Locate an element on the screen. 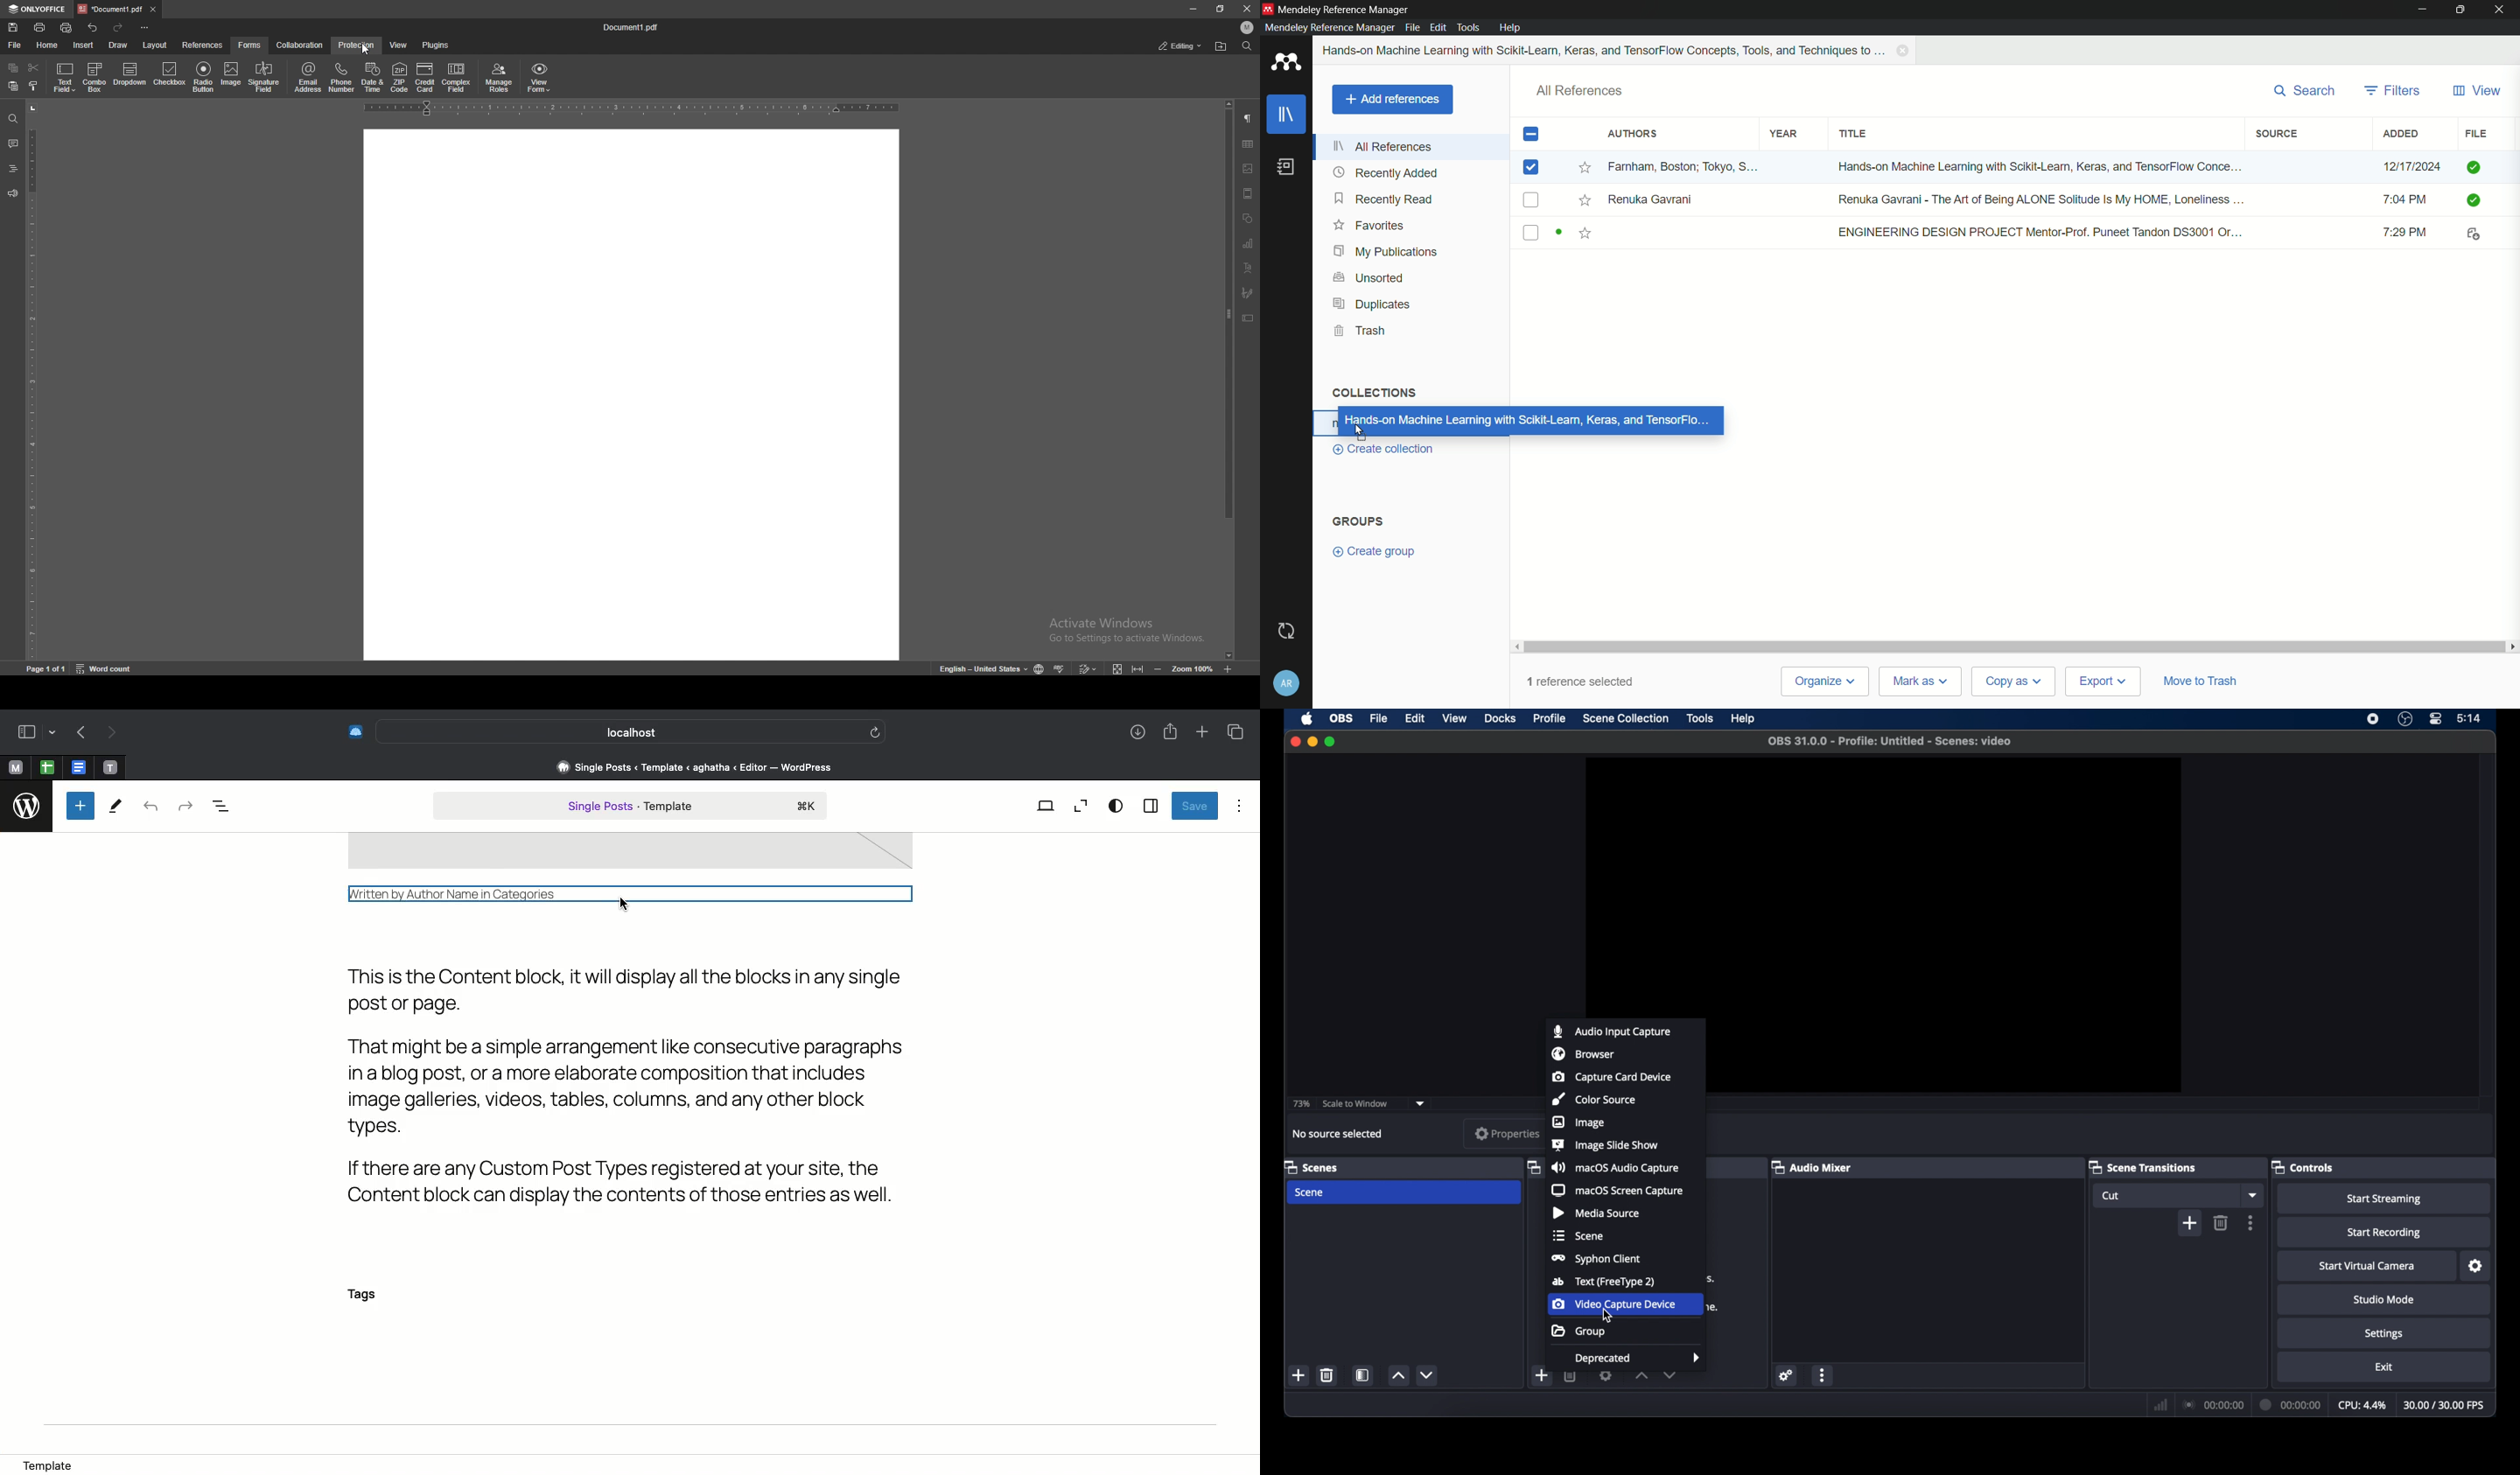  Sidebar is located at coordinates (1150, 807).